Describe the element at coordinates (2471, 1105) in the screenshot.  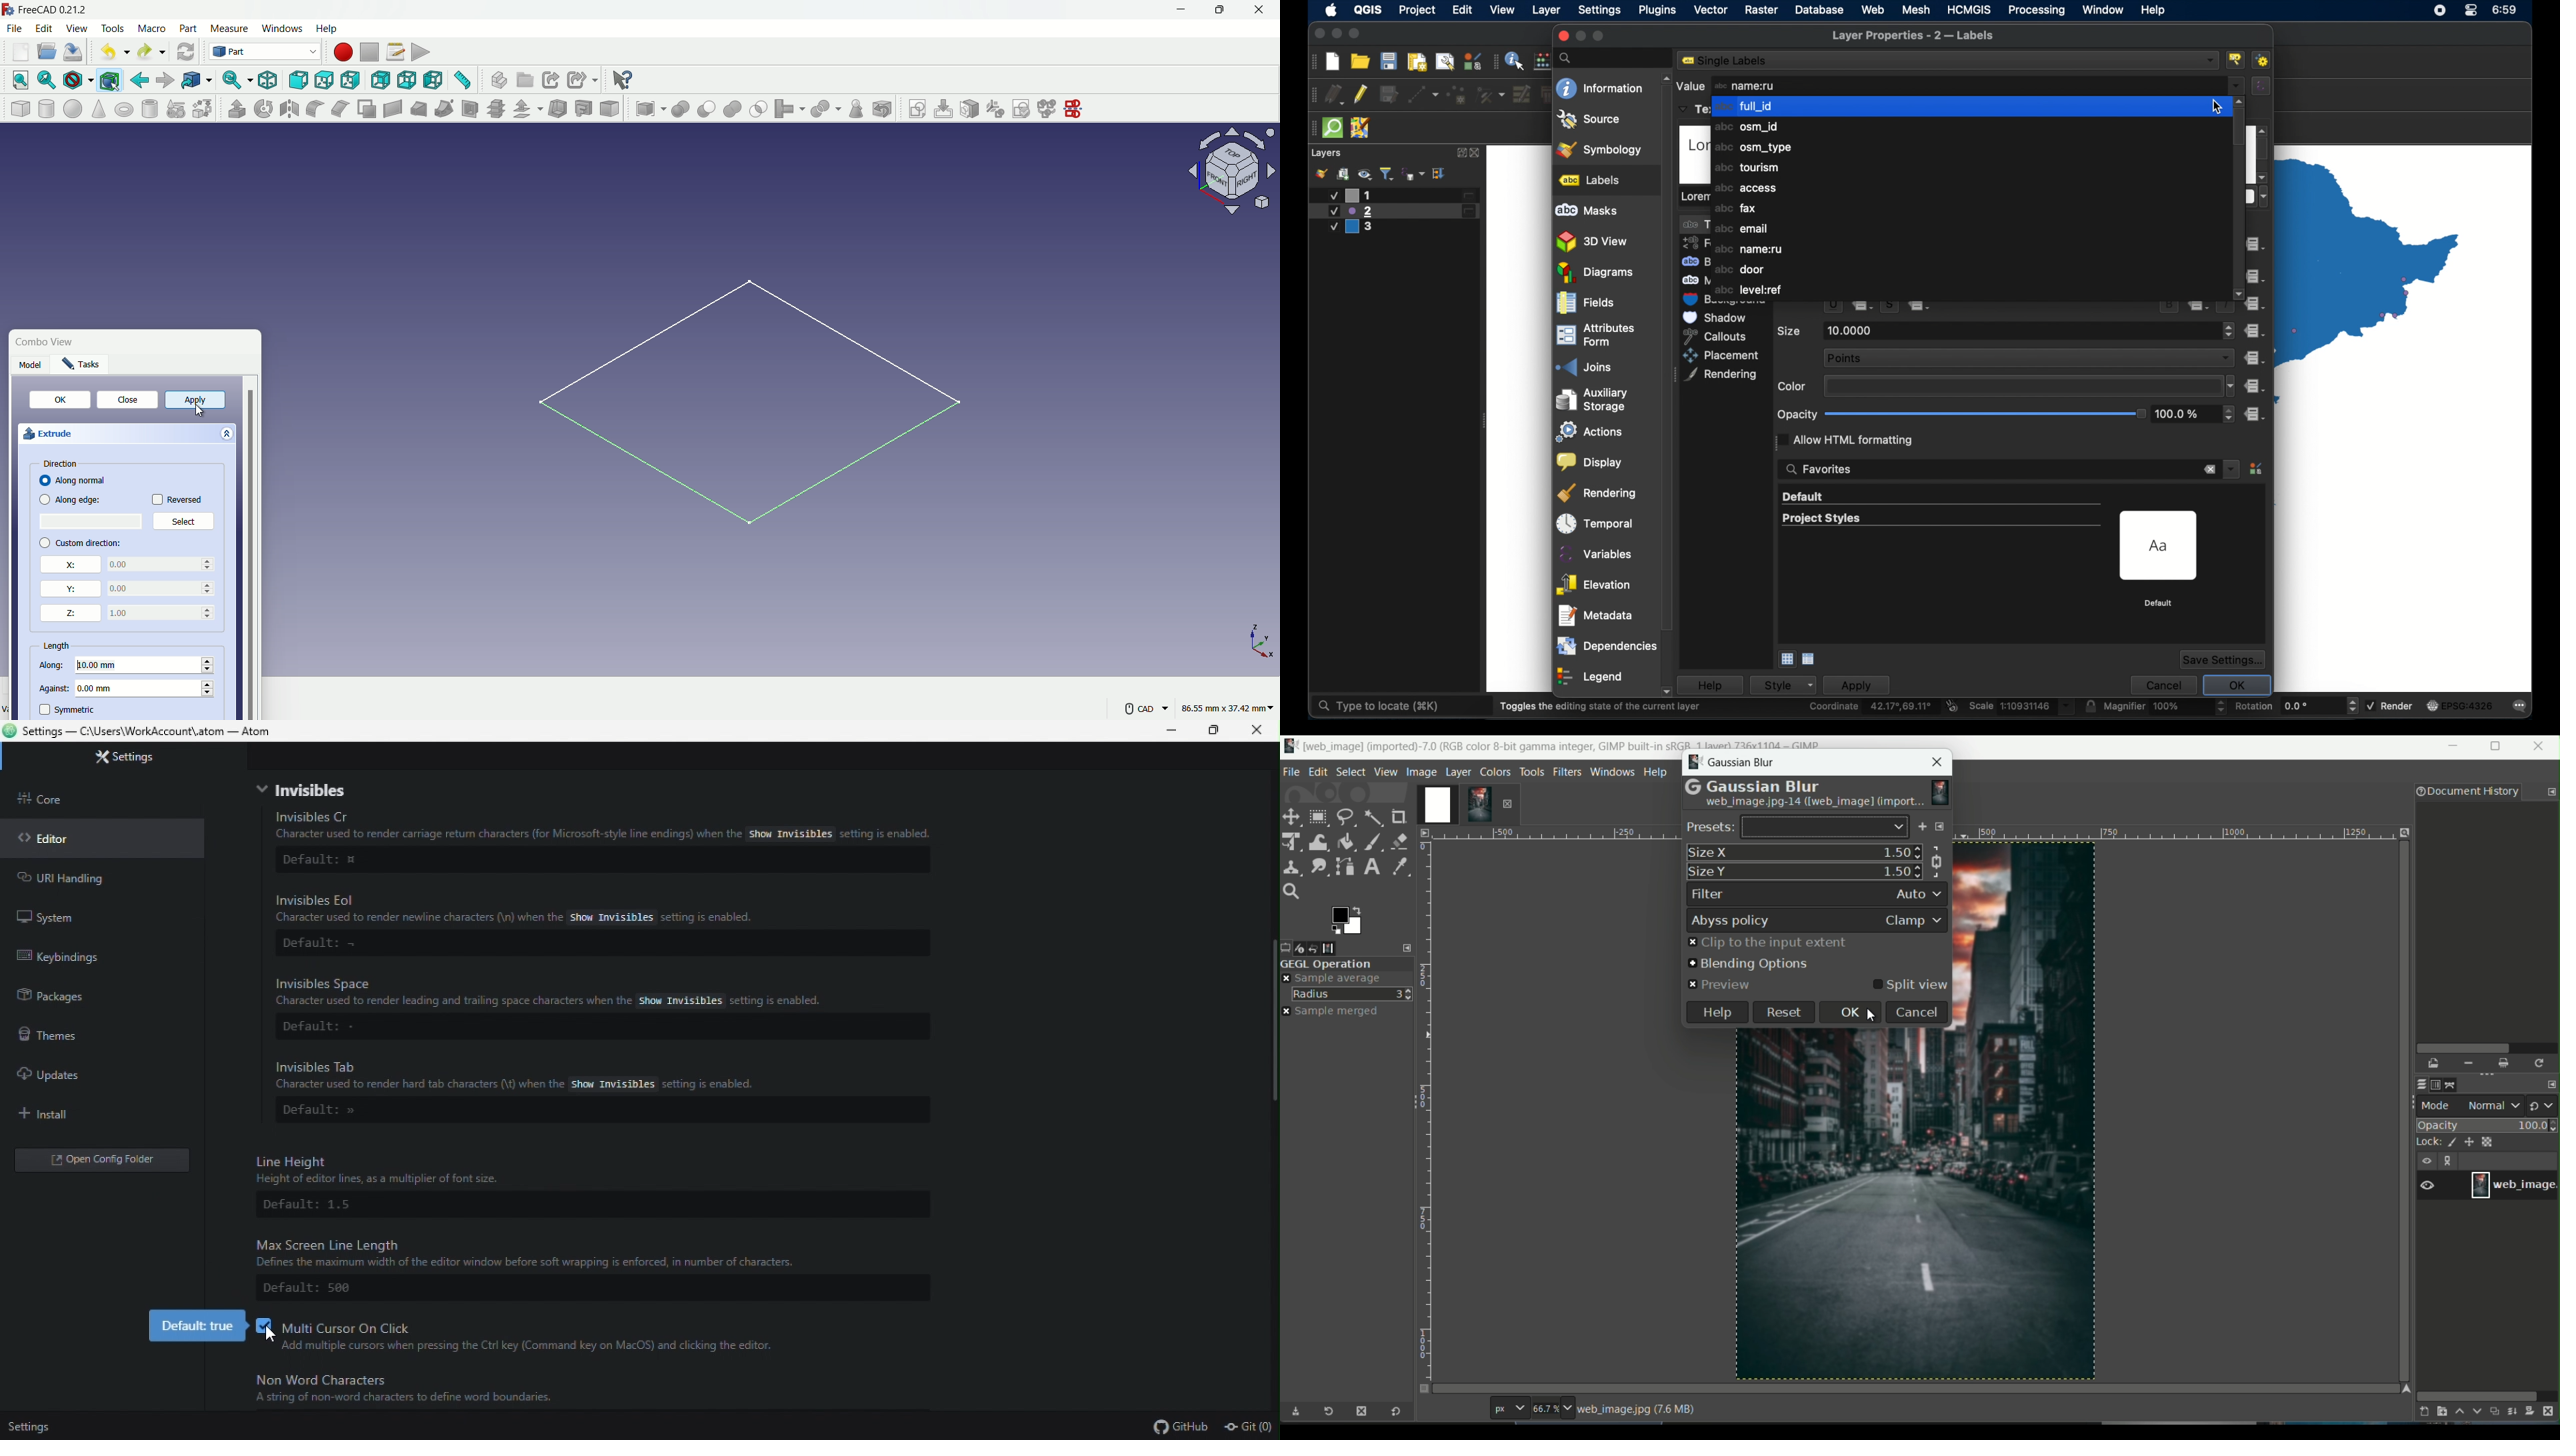
I see `mode` at that location.